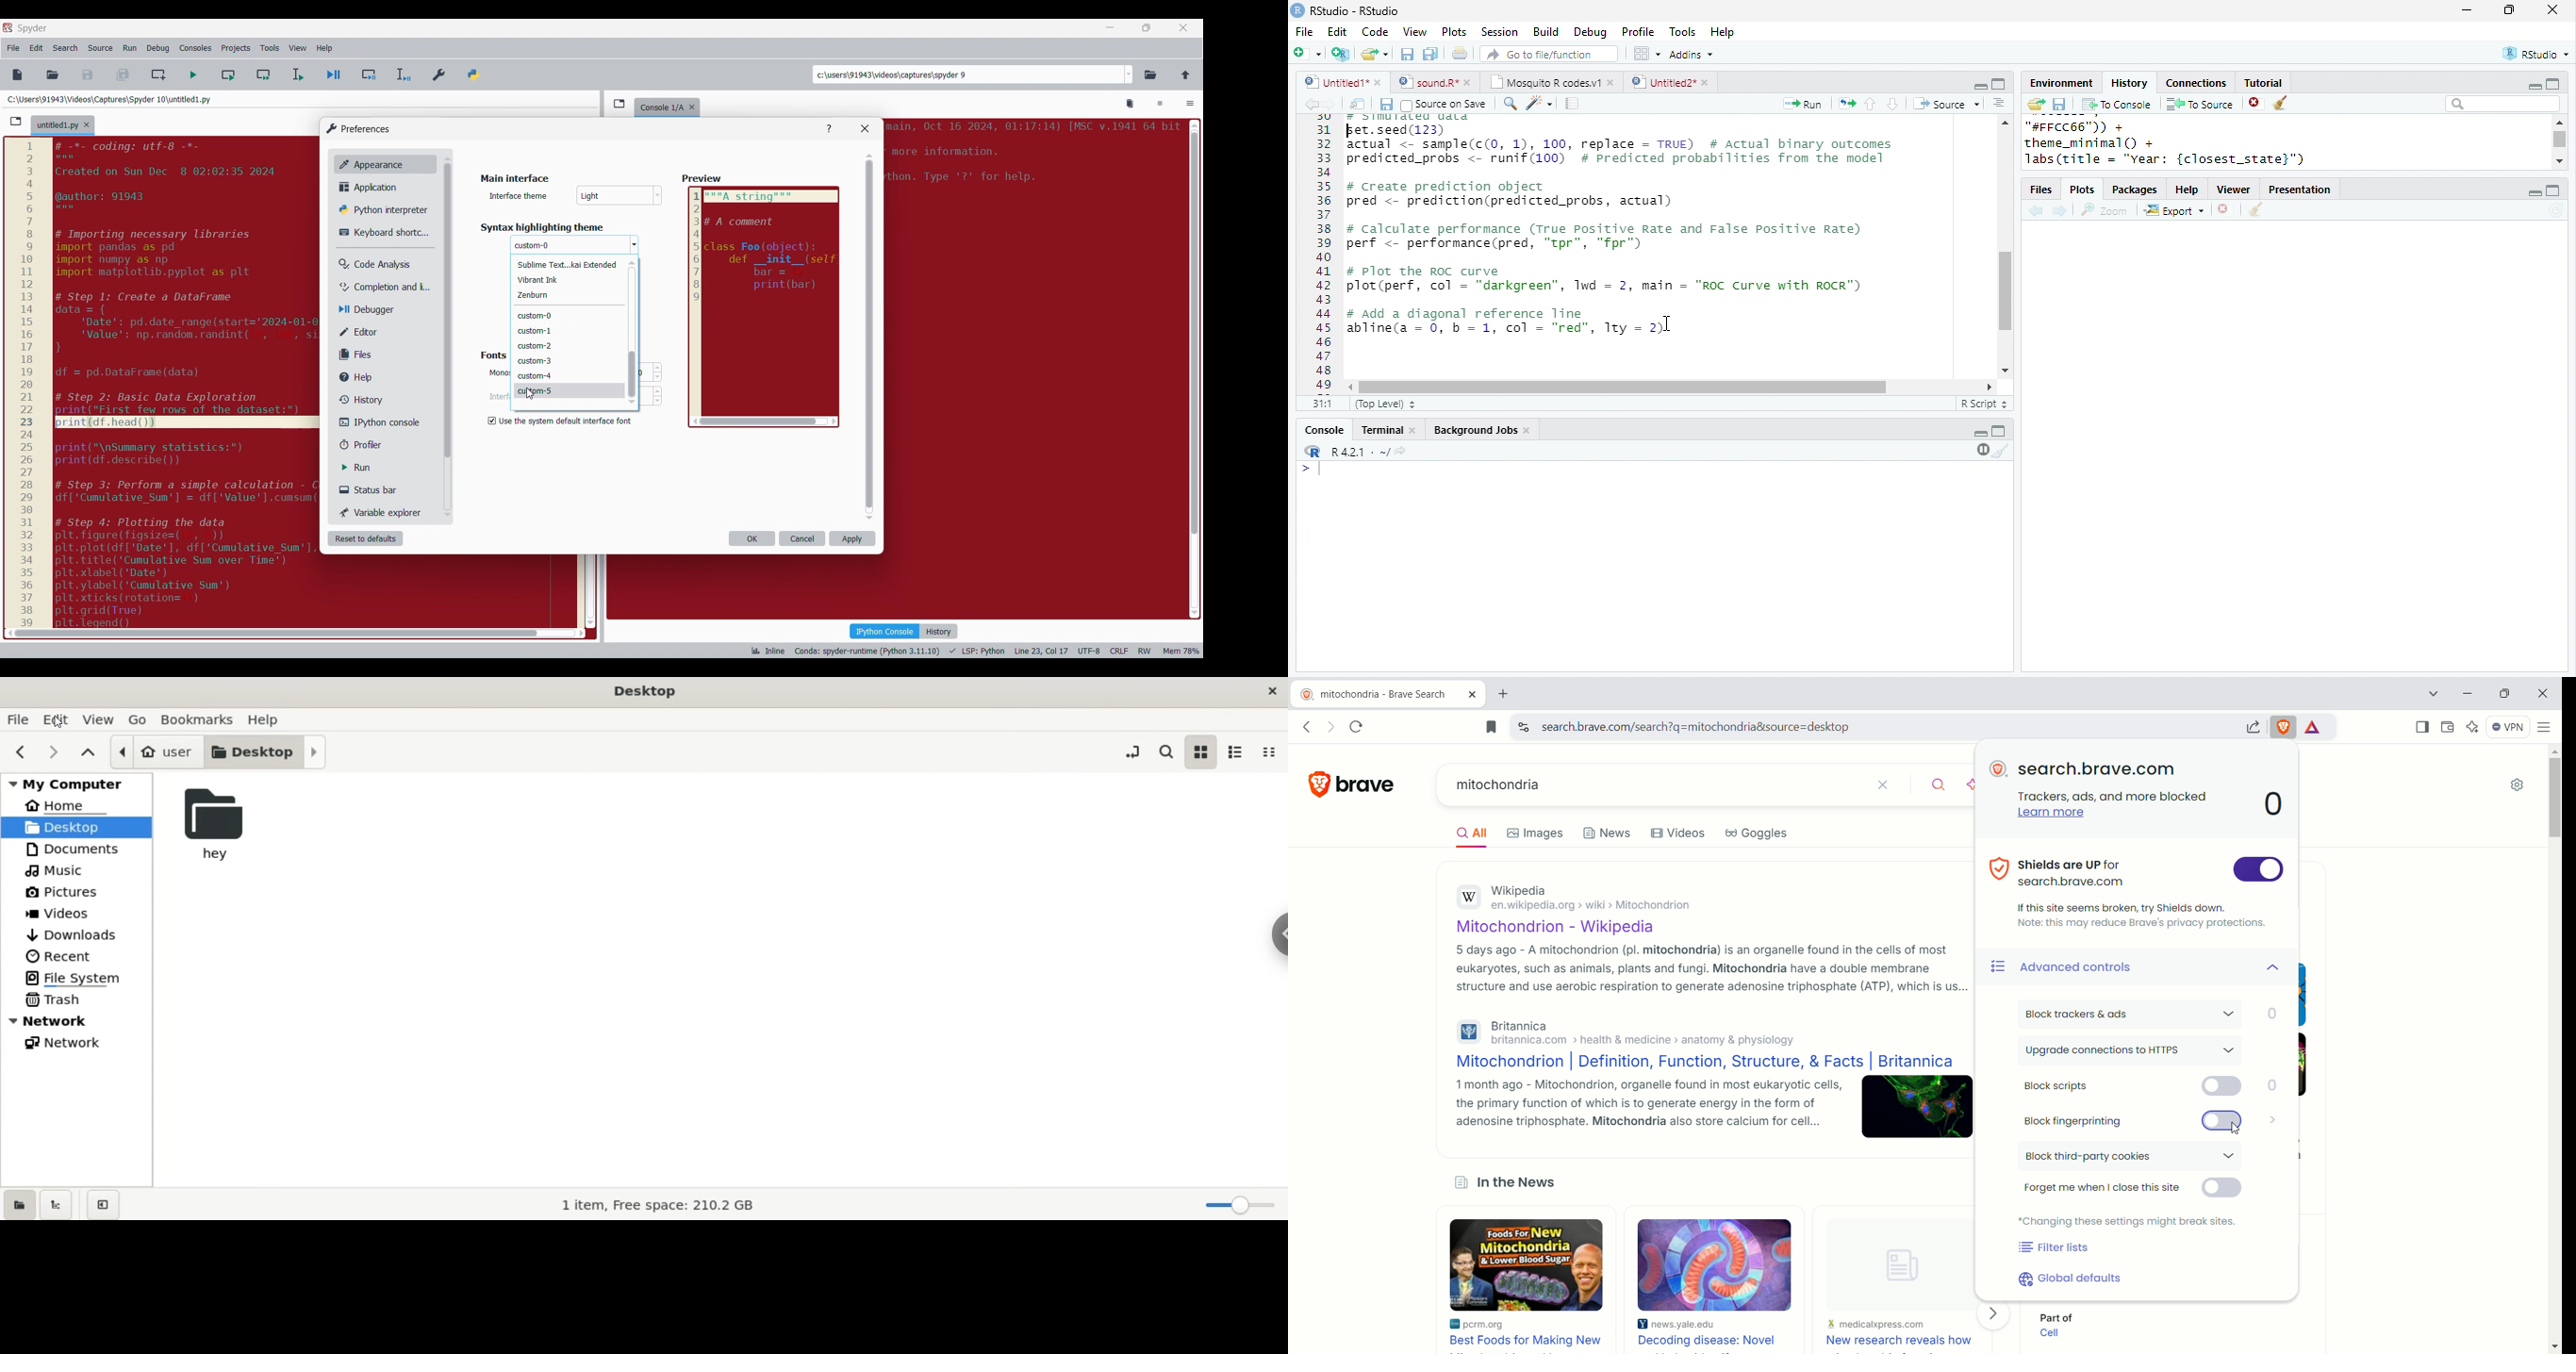 This screenshot has height=1372, width=2576. What do you see at coordinates (1475, 430) in the screenshot?
I see `Background Jobs` at bounding box center [1475, 430].